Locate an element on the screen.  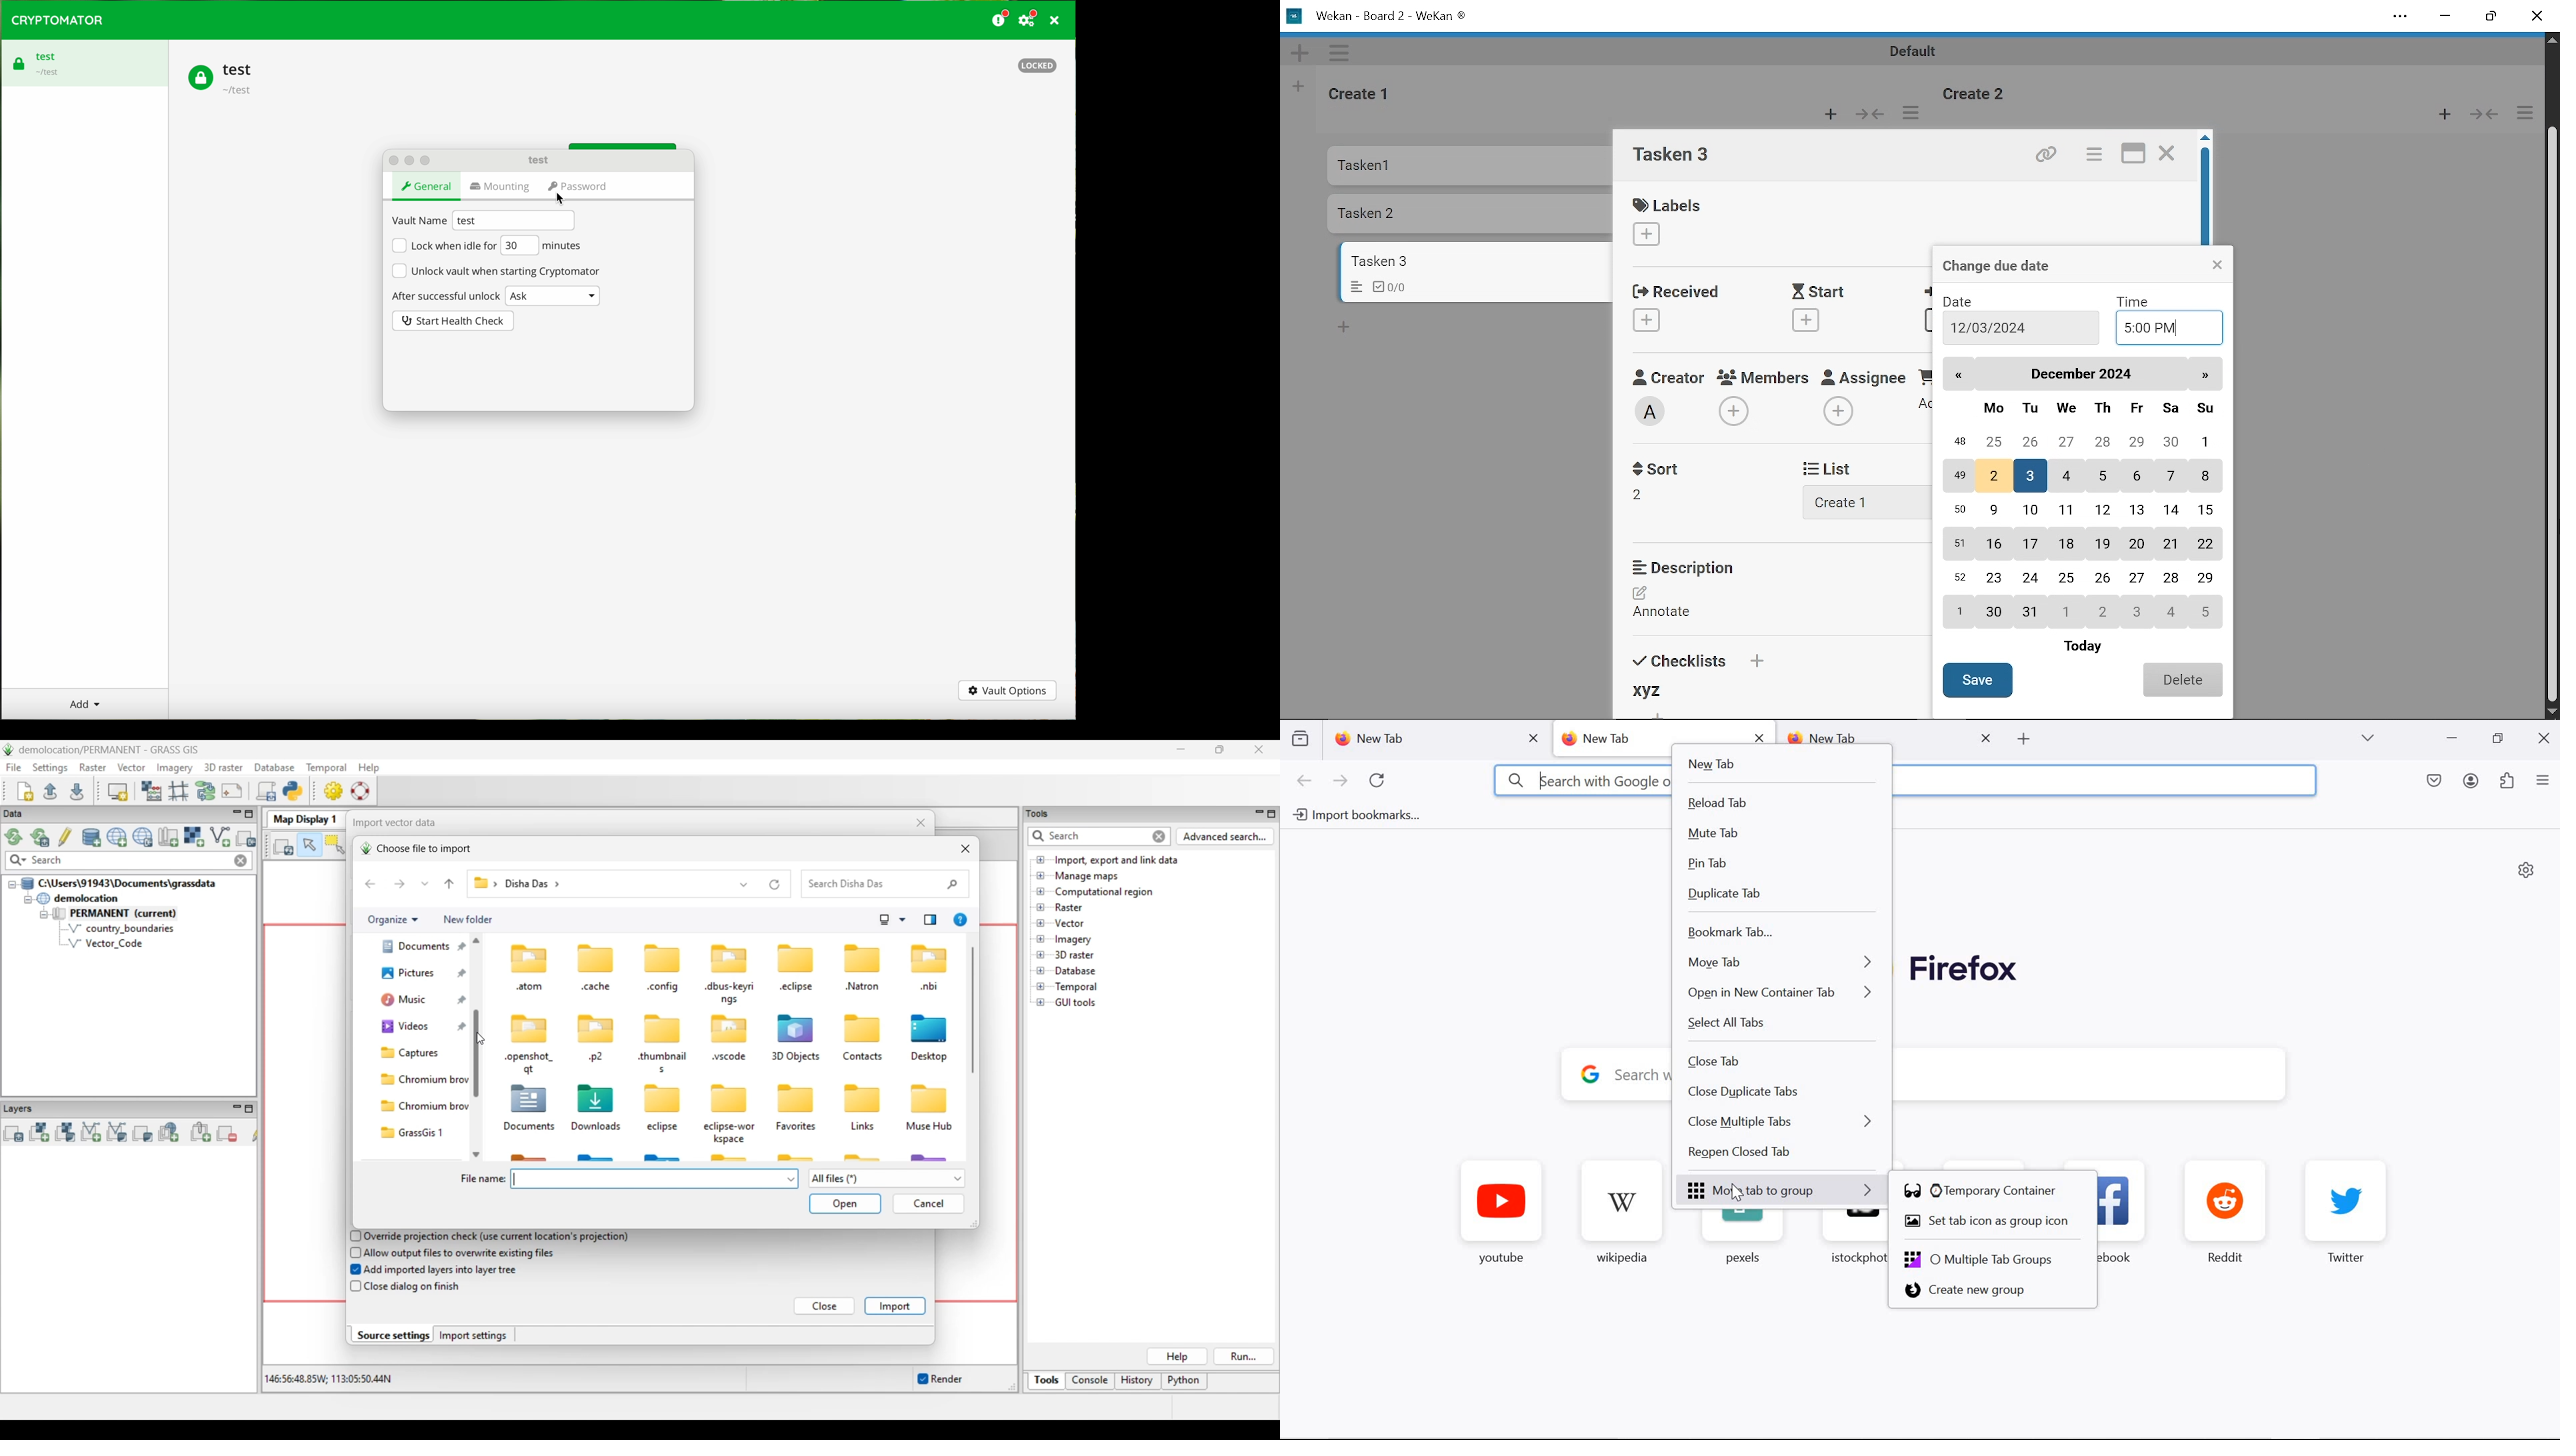
action buttons is located at coordinates (409, 160).